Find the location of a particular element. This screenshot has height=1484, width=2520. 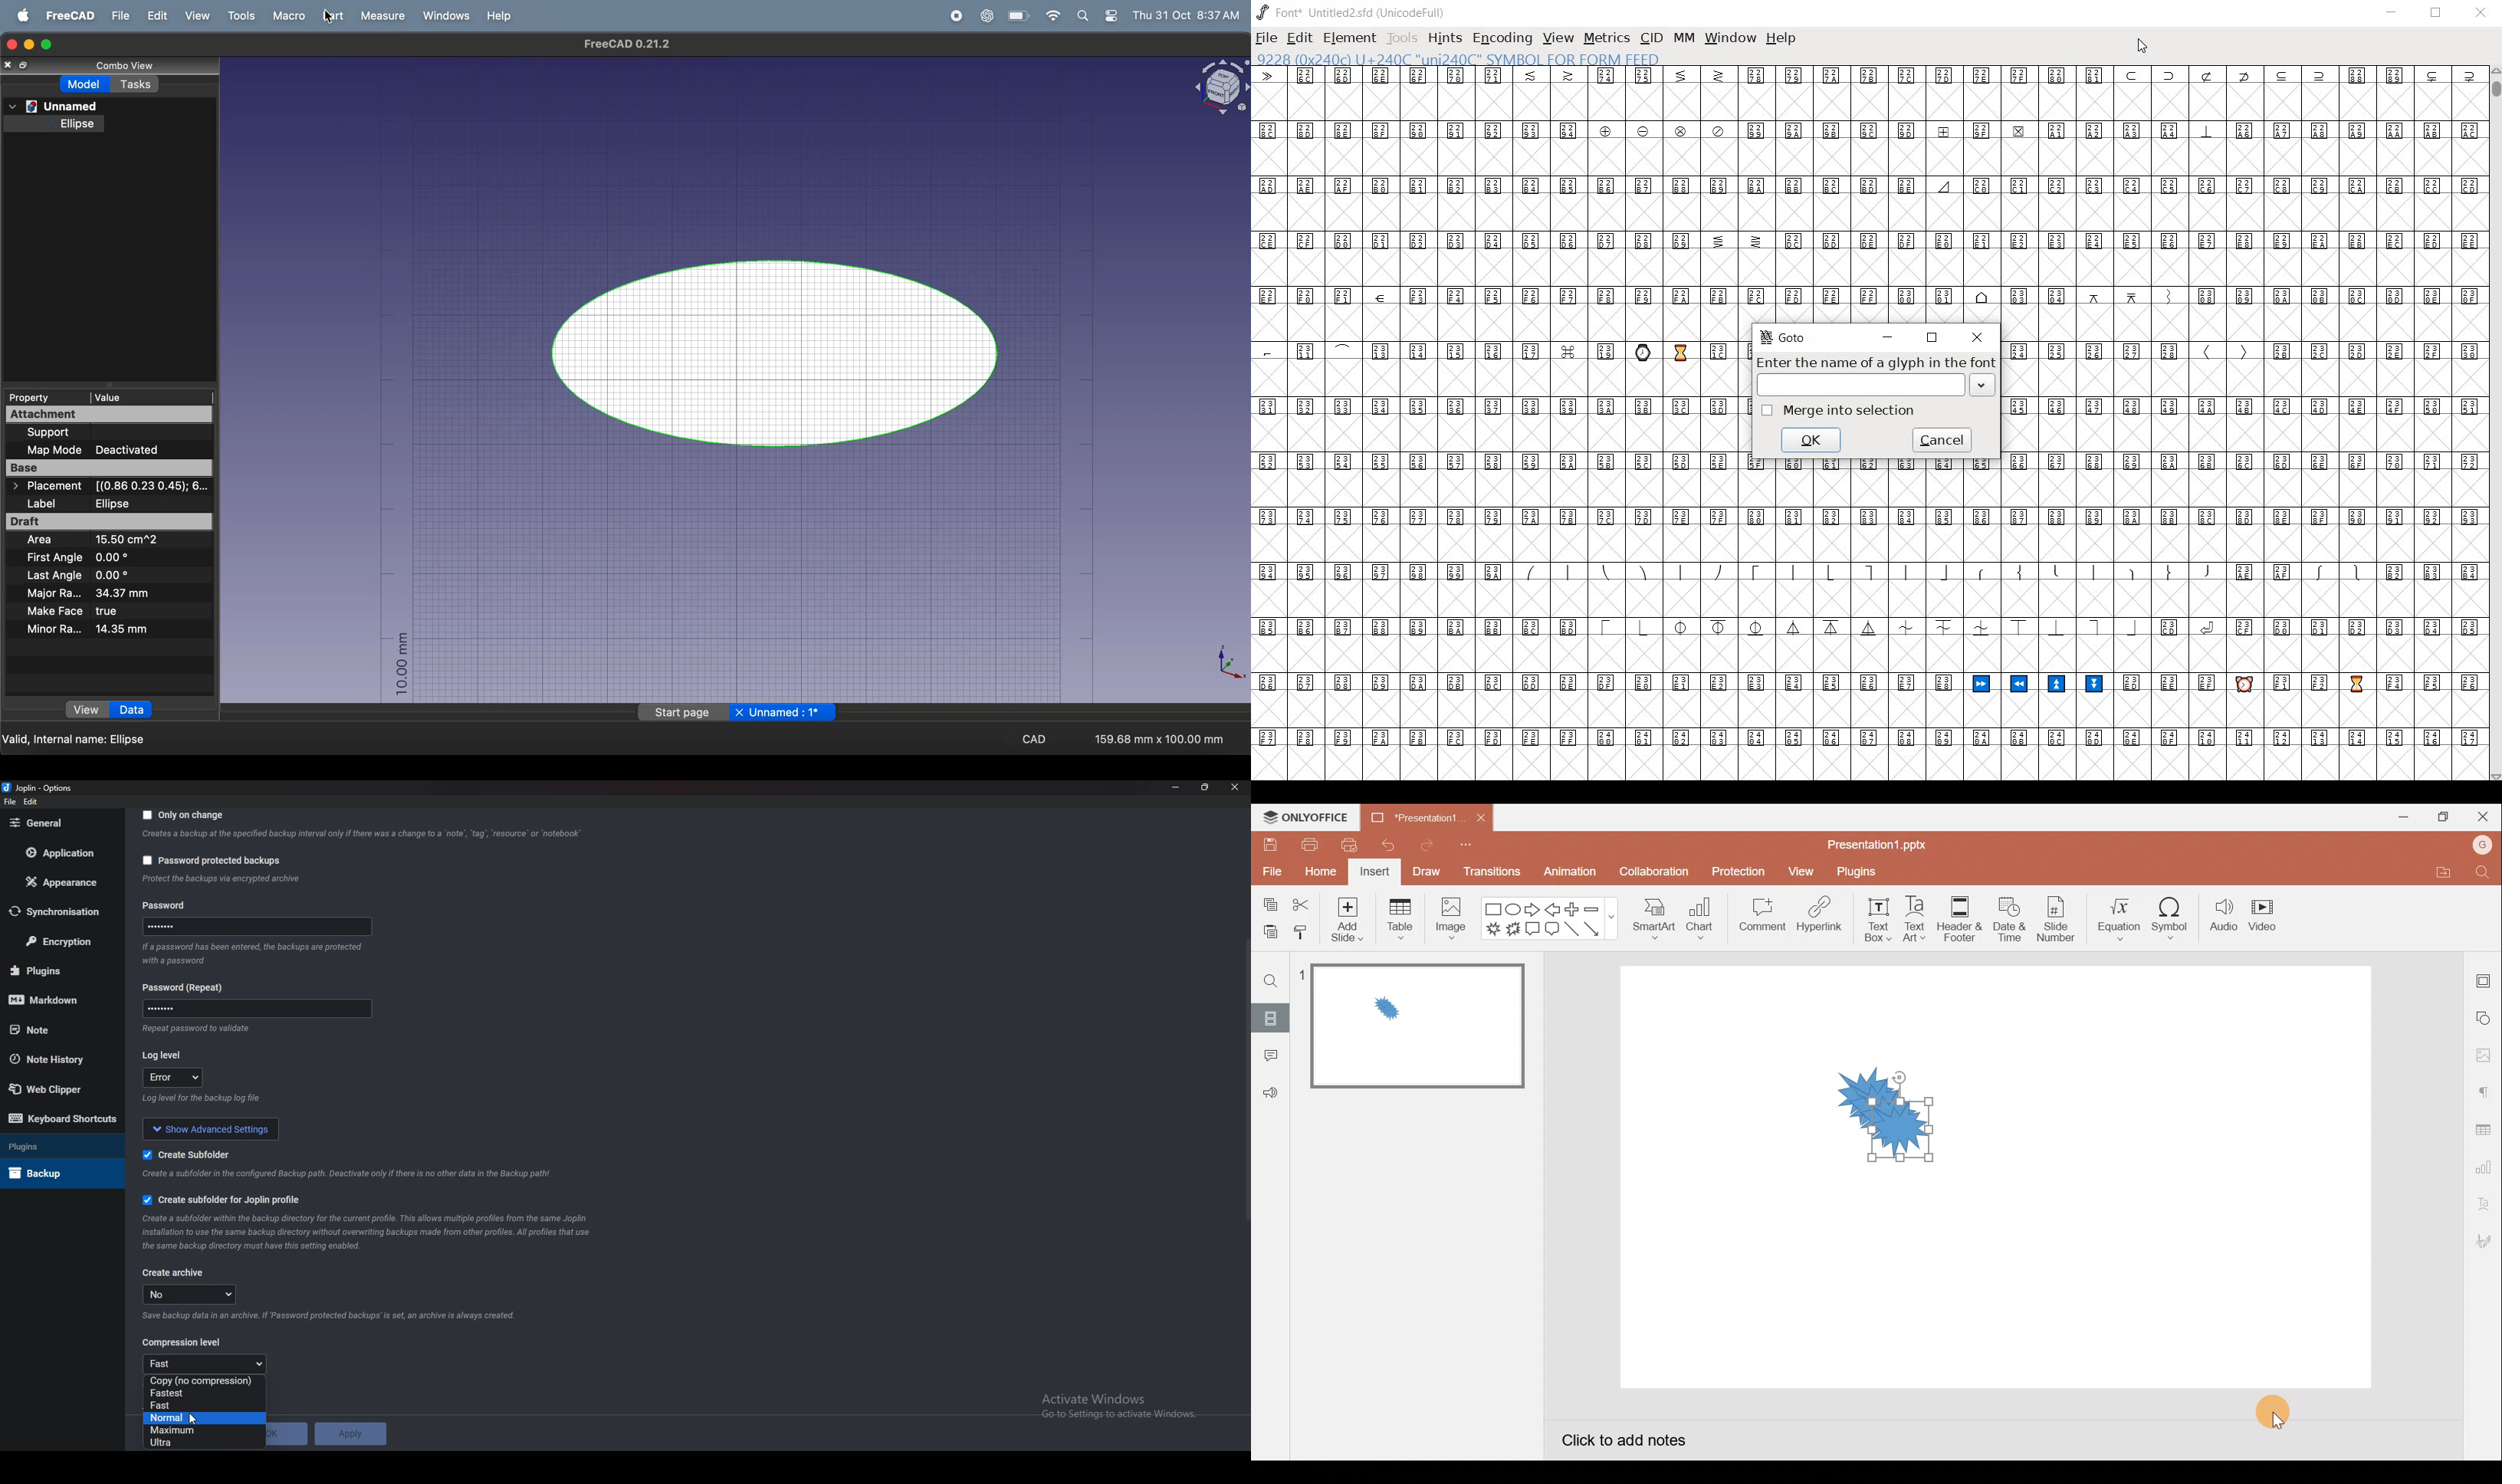

Application is located at coordinates (57, 853).